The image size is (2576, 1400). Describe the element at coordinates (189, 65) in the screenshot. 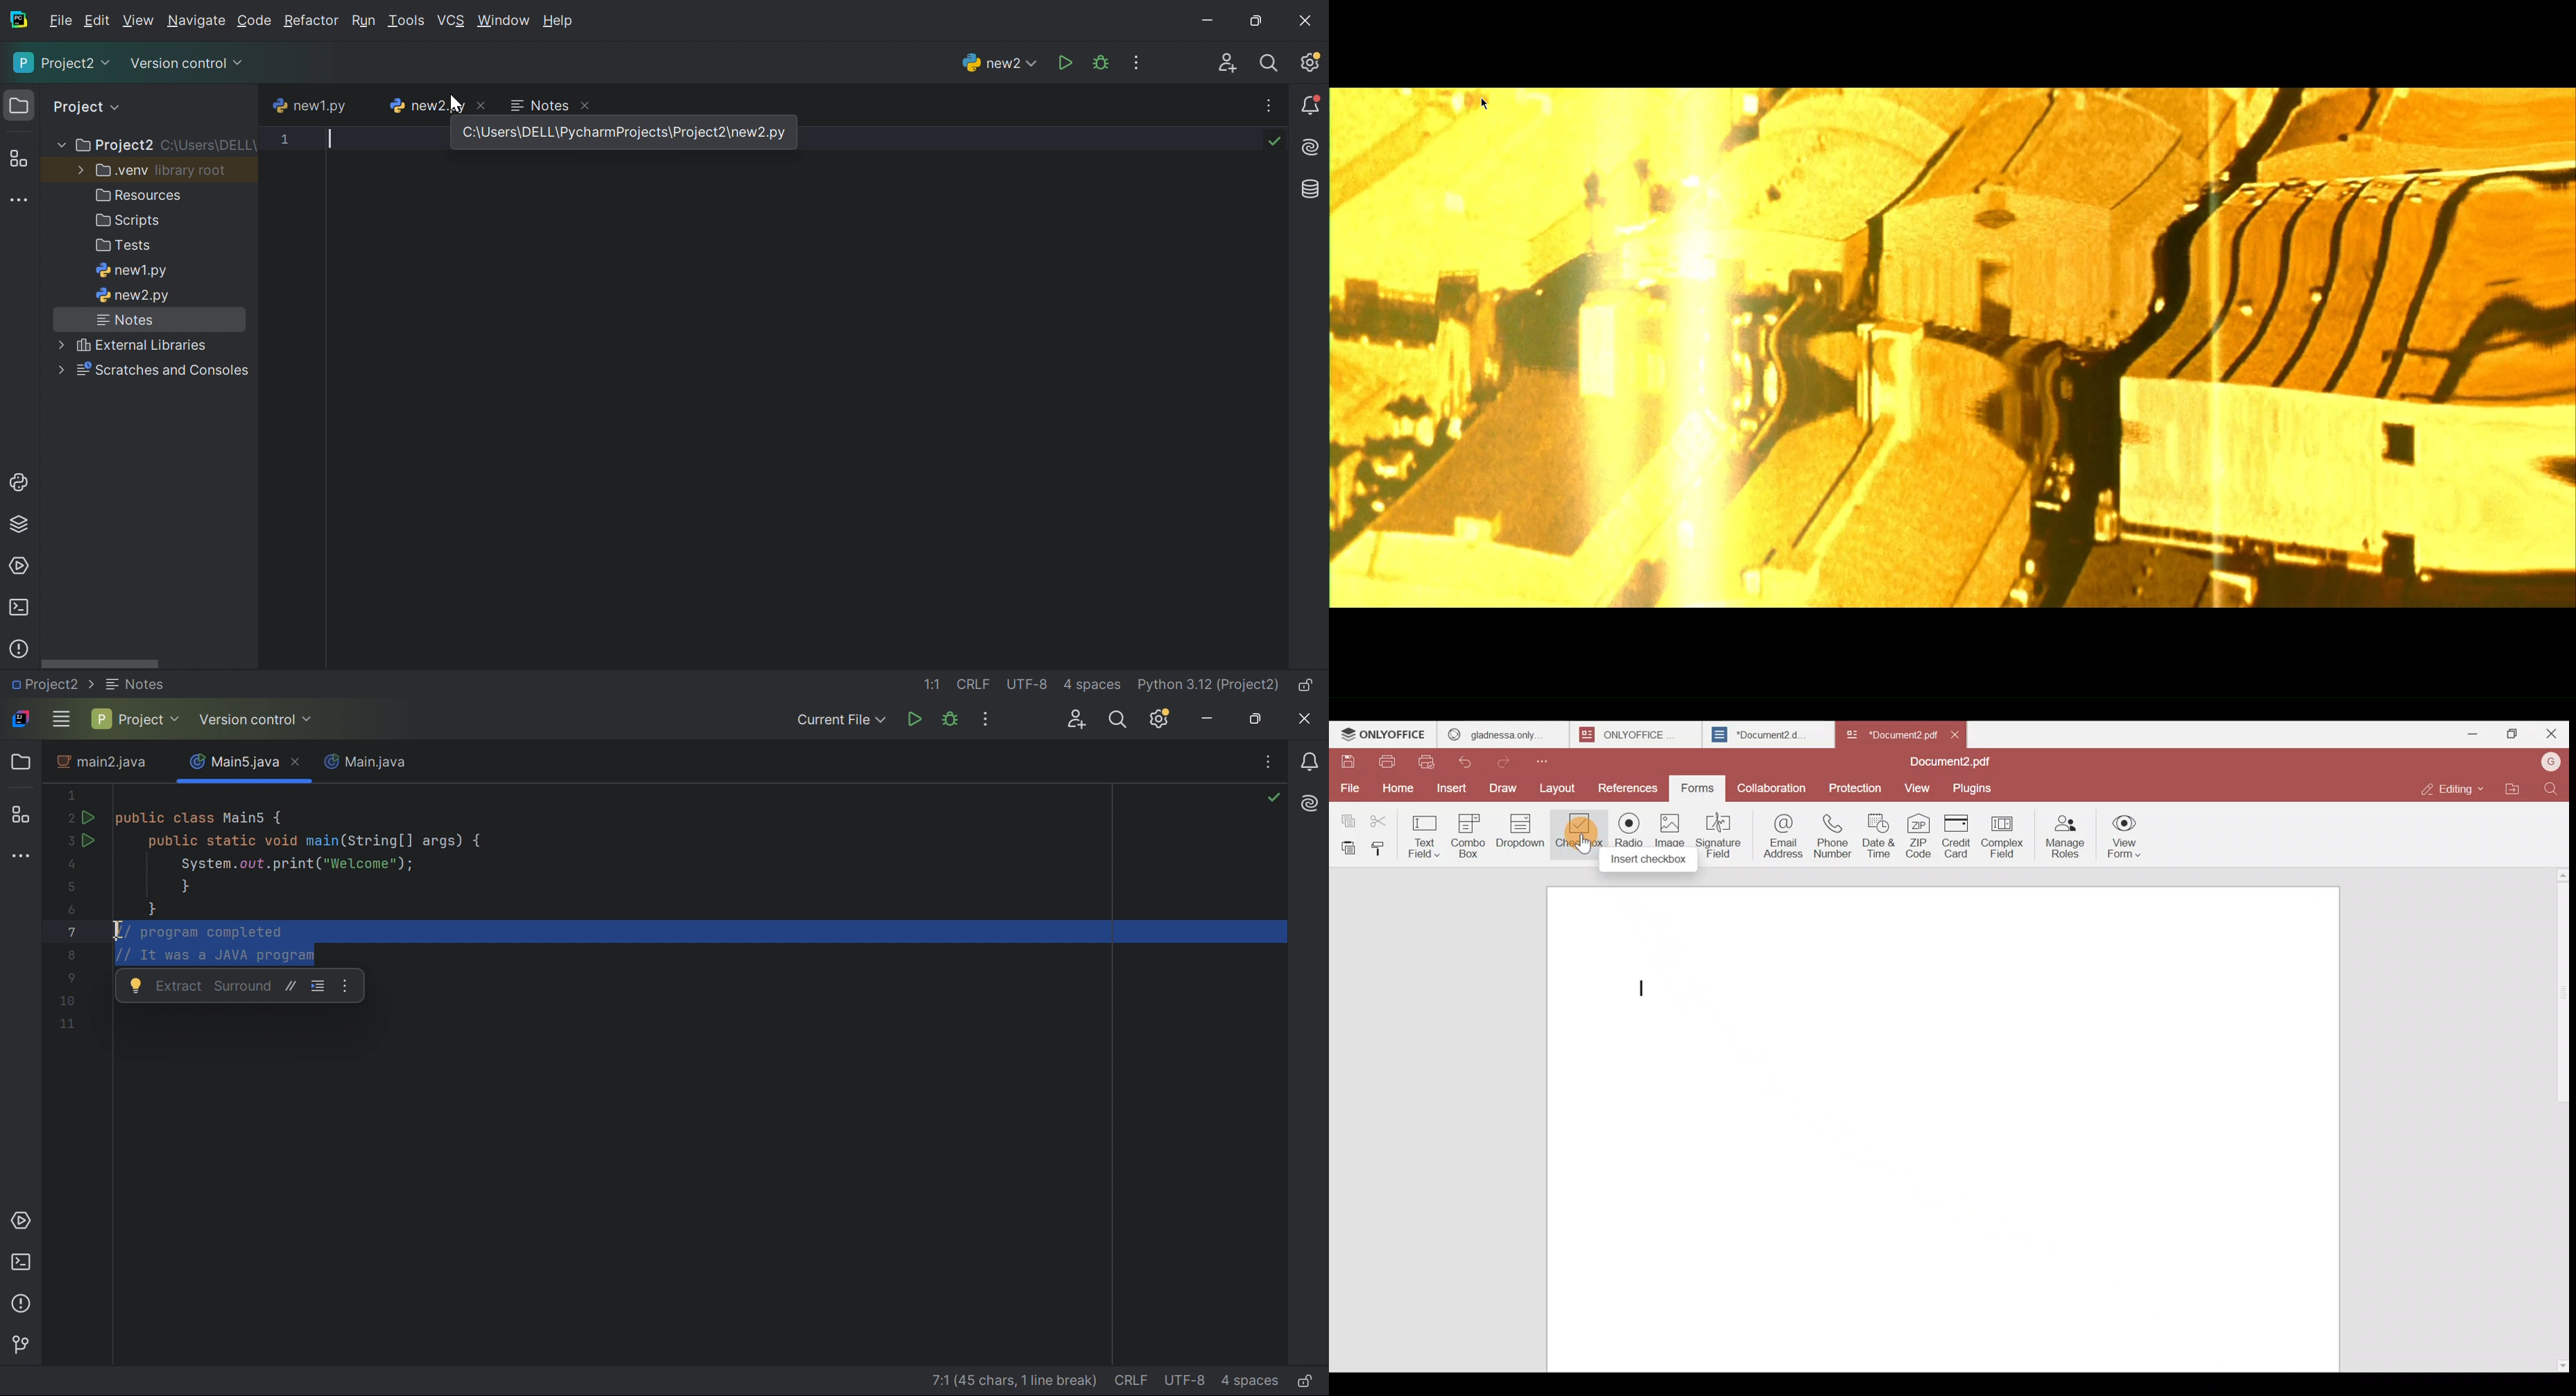

I see `Version control` at that location.